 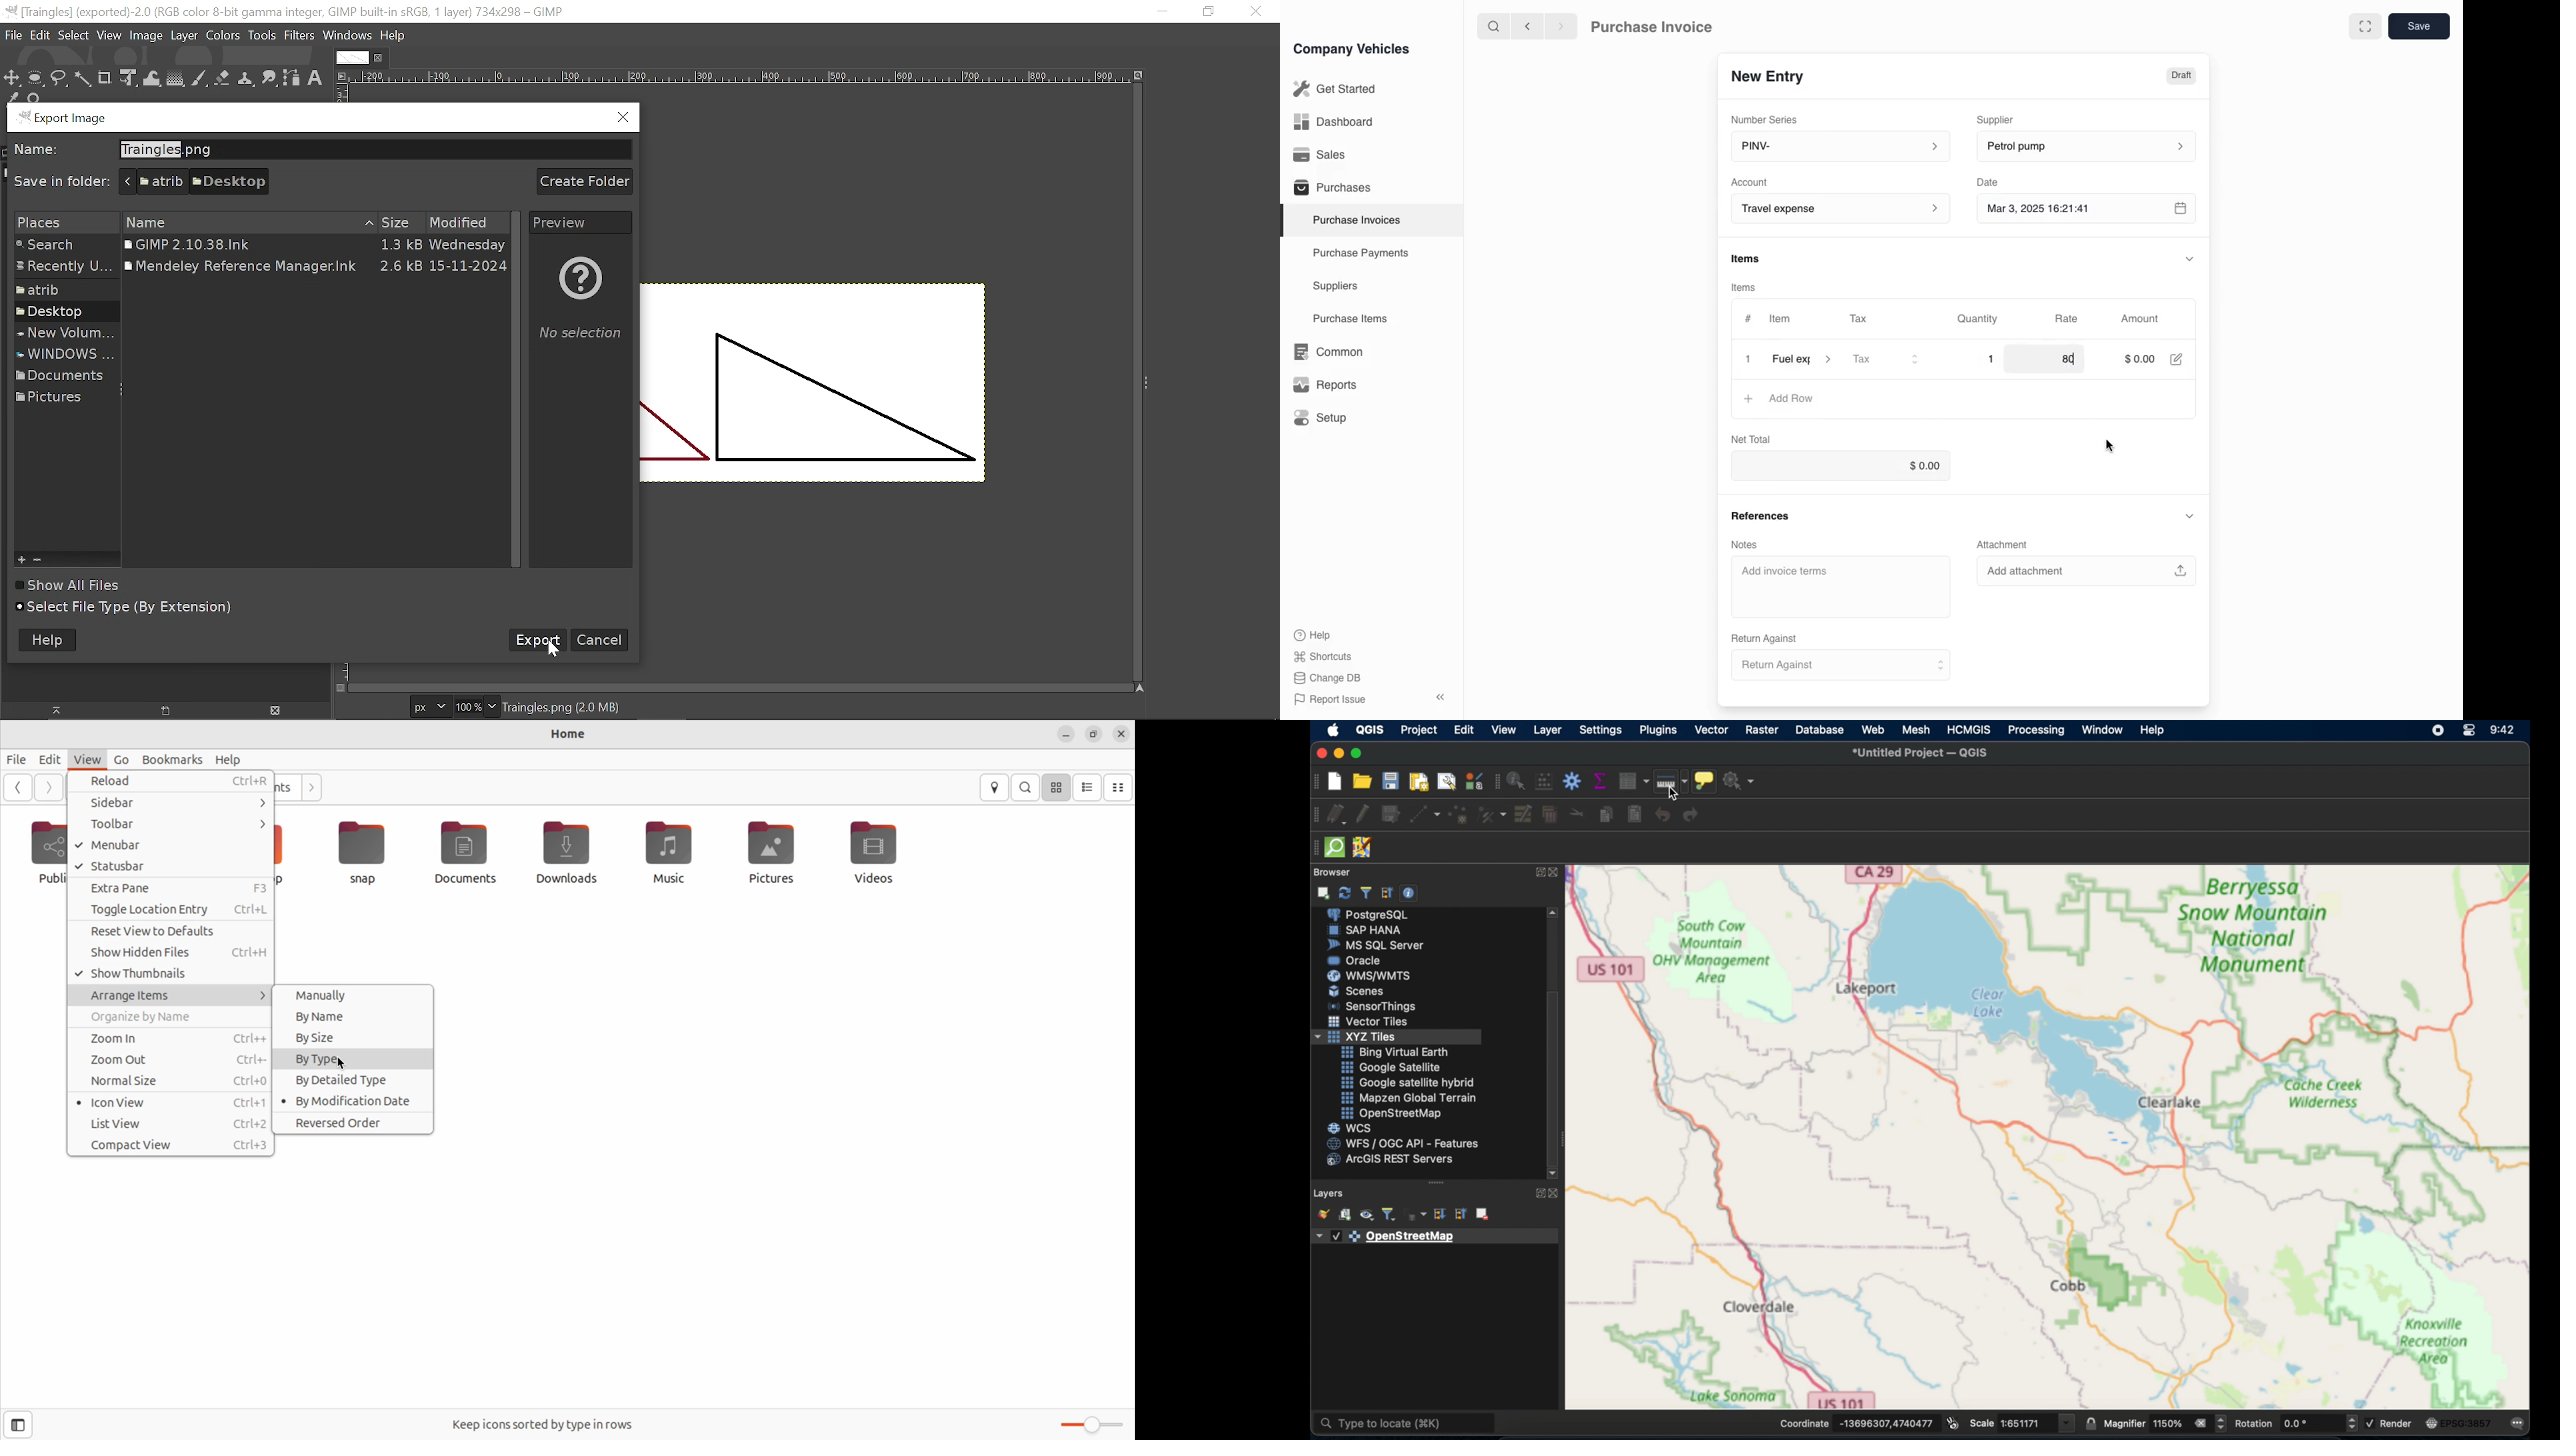 What do you see at coordinates (2178, 360) in the screenshot?
I see `edit` at bounding box center [2178, 360].